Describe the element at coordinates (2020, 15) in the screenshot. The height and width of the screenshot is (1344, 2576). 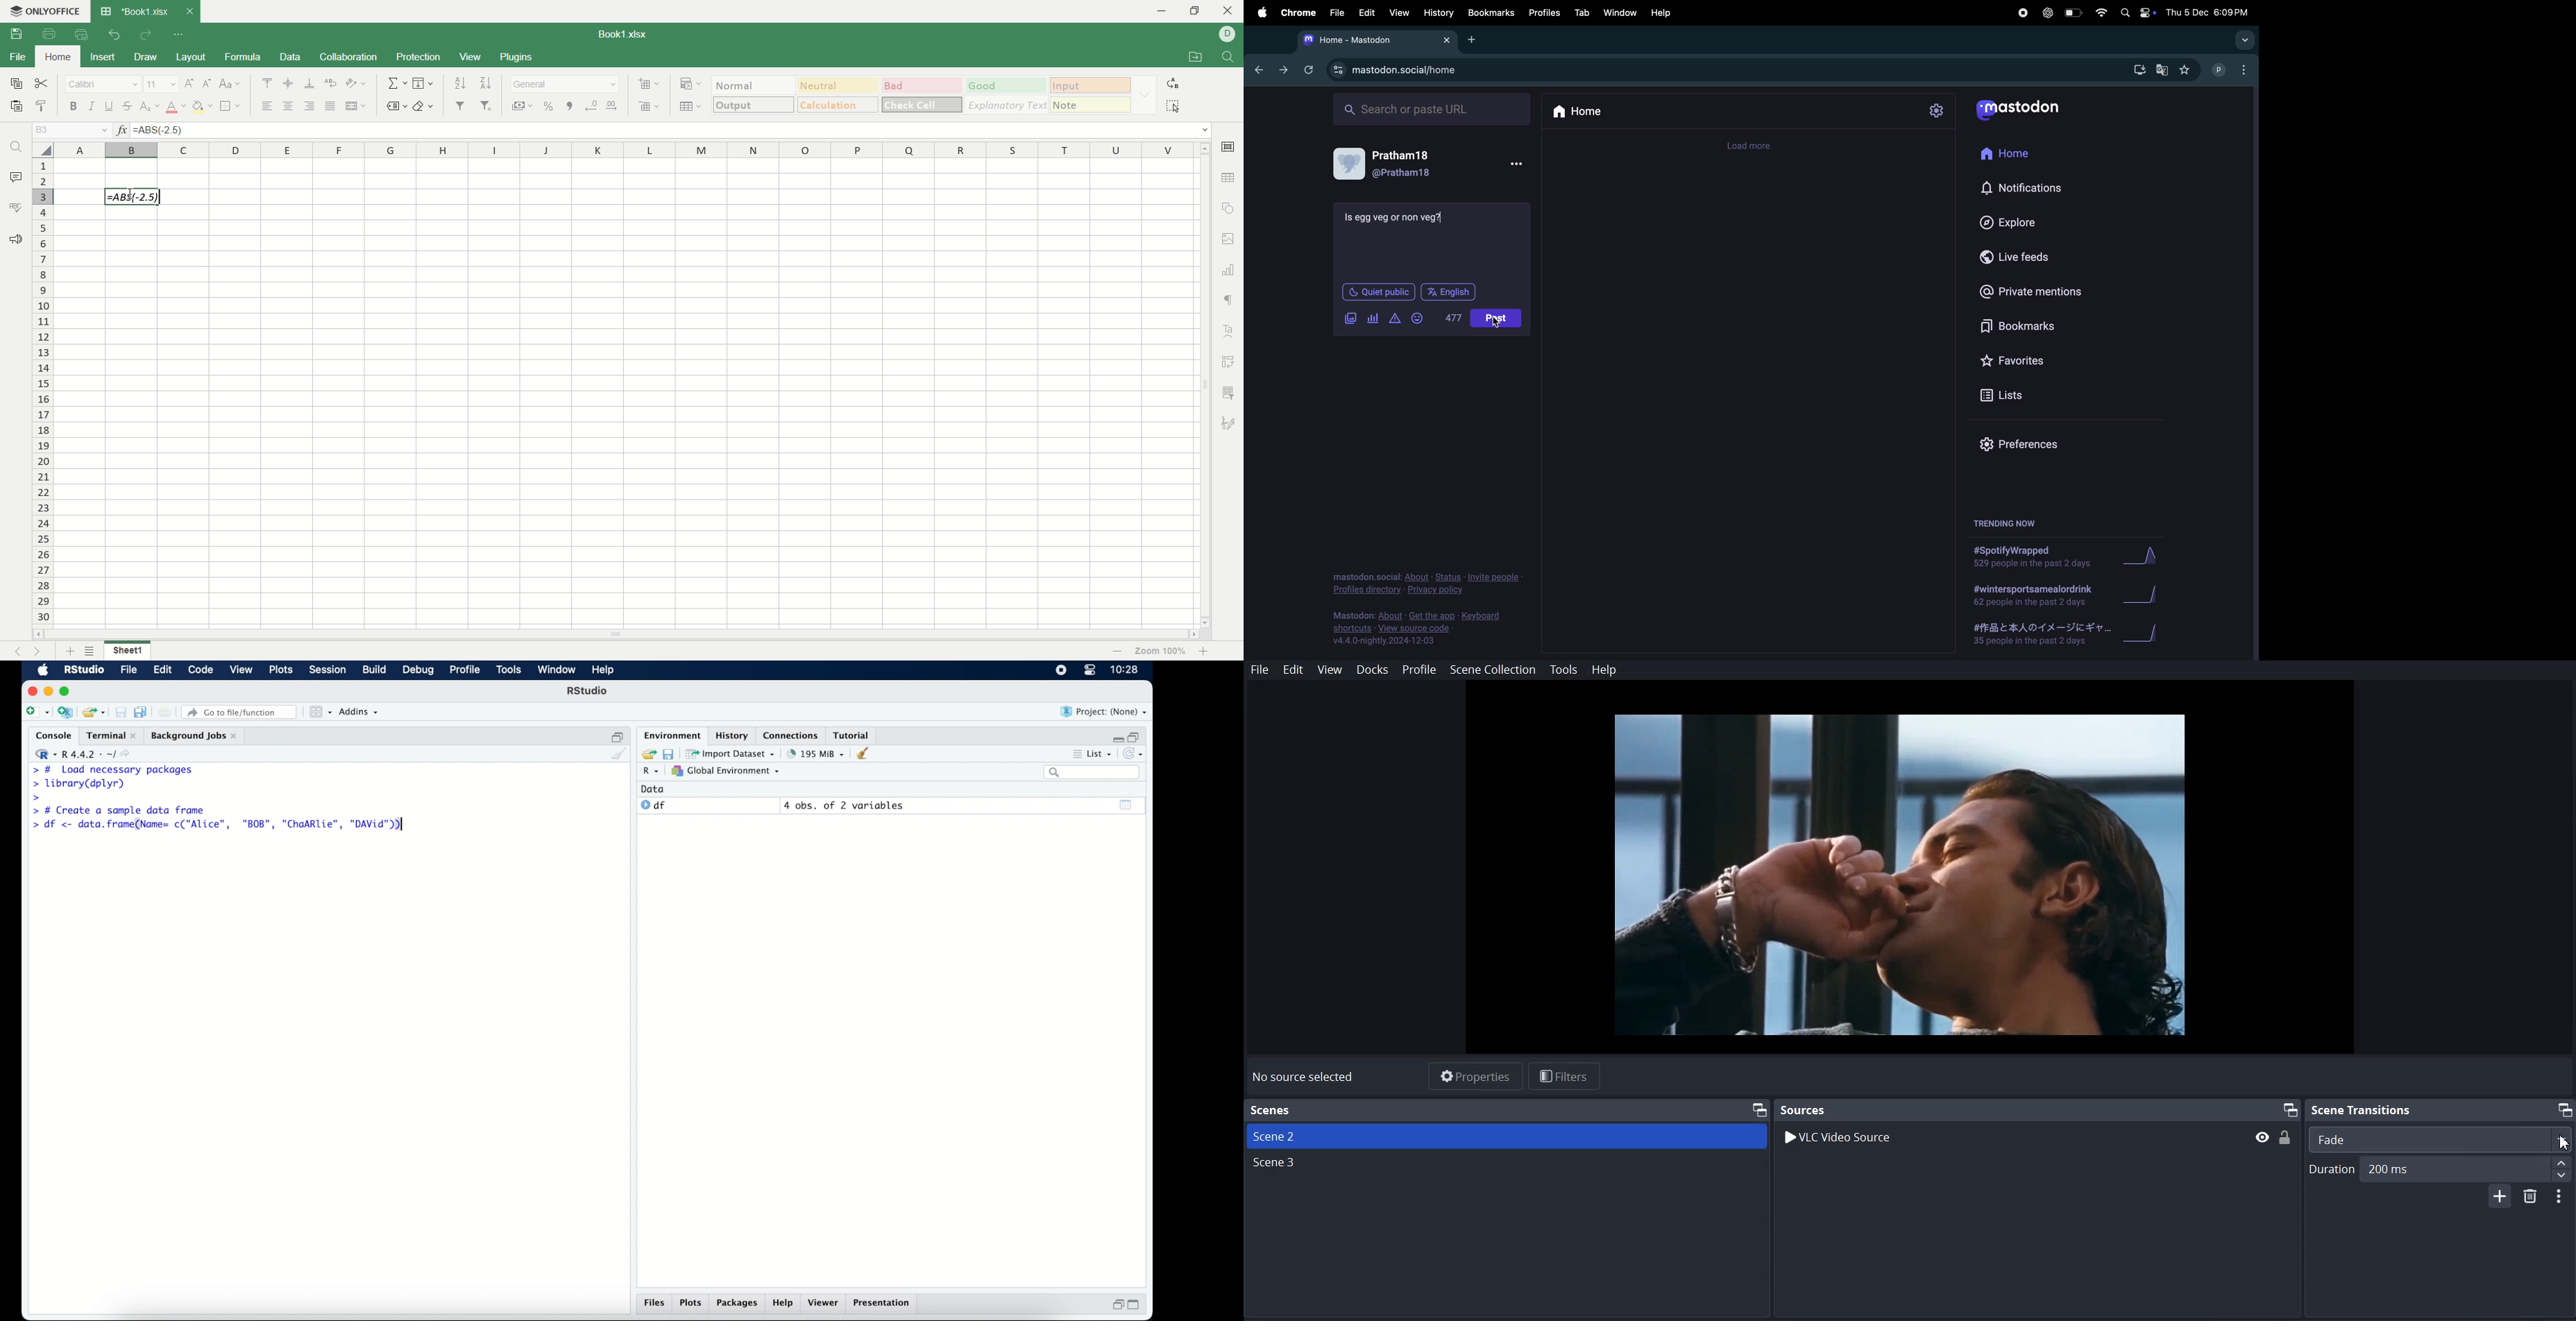
I see `record` at that location.